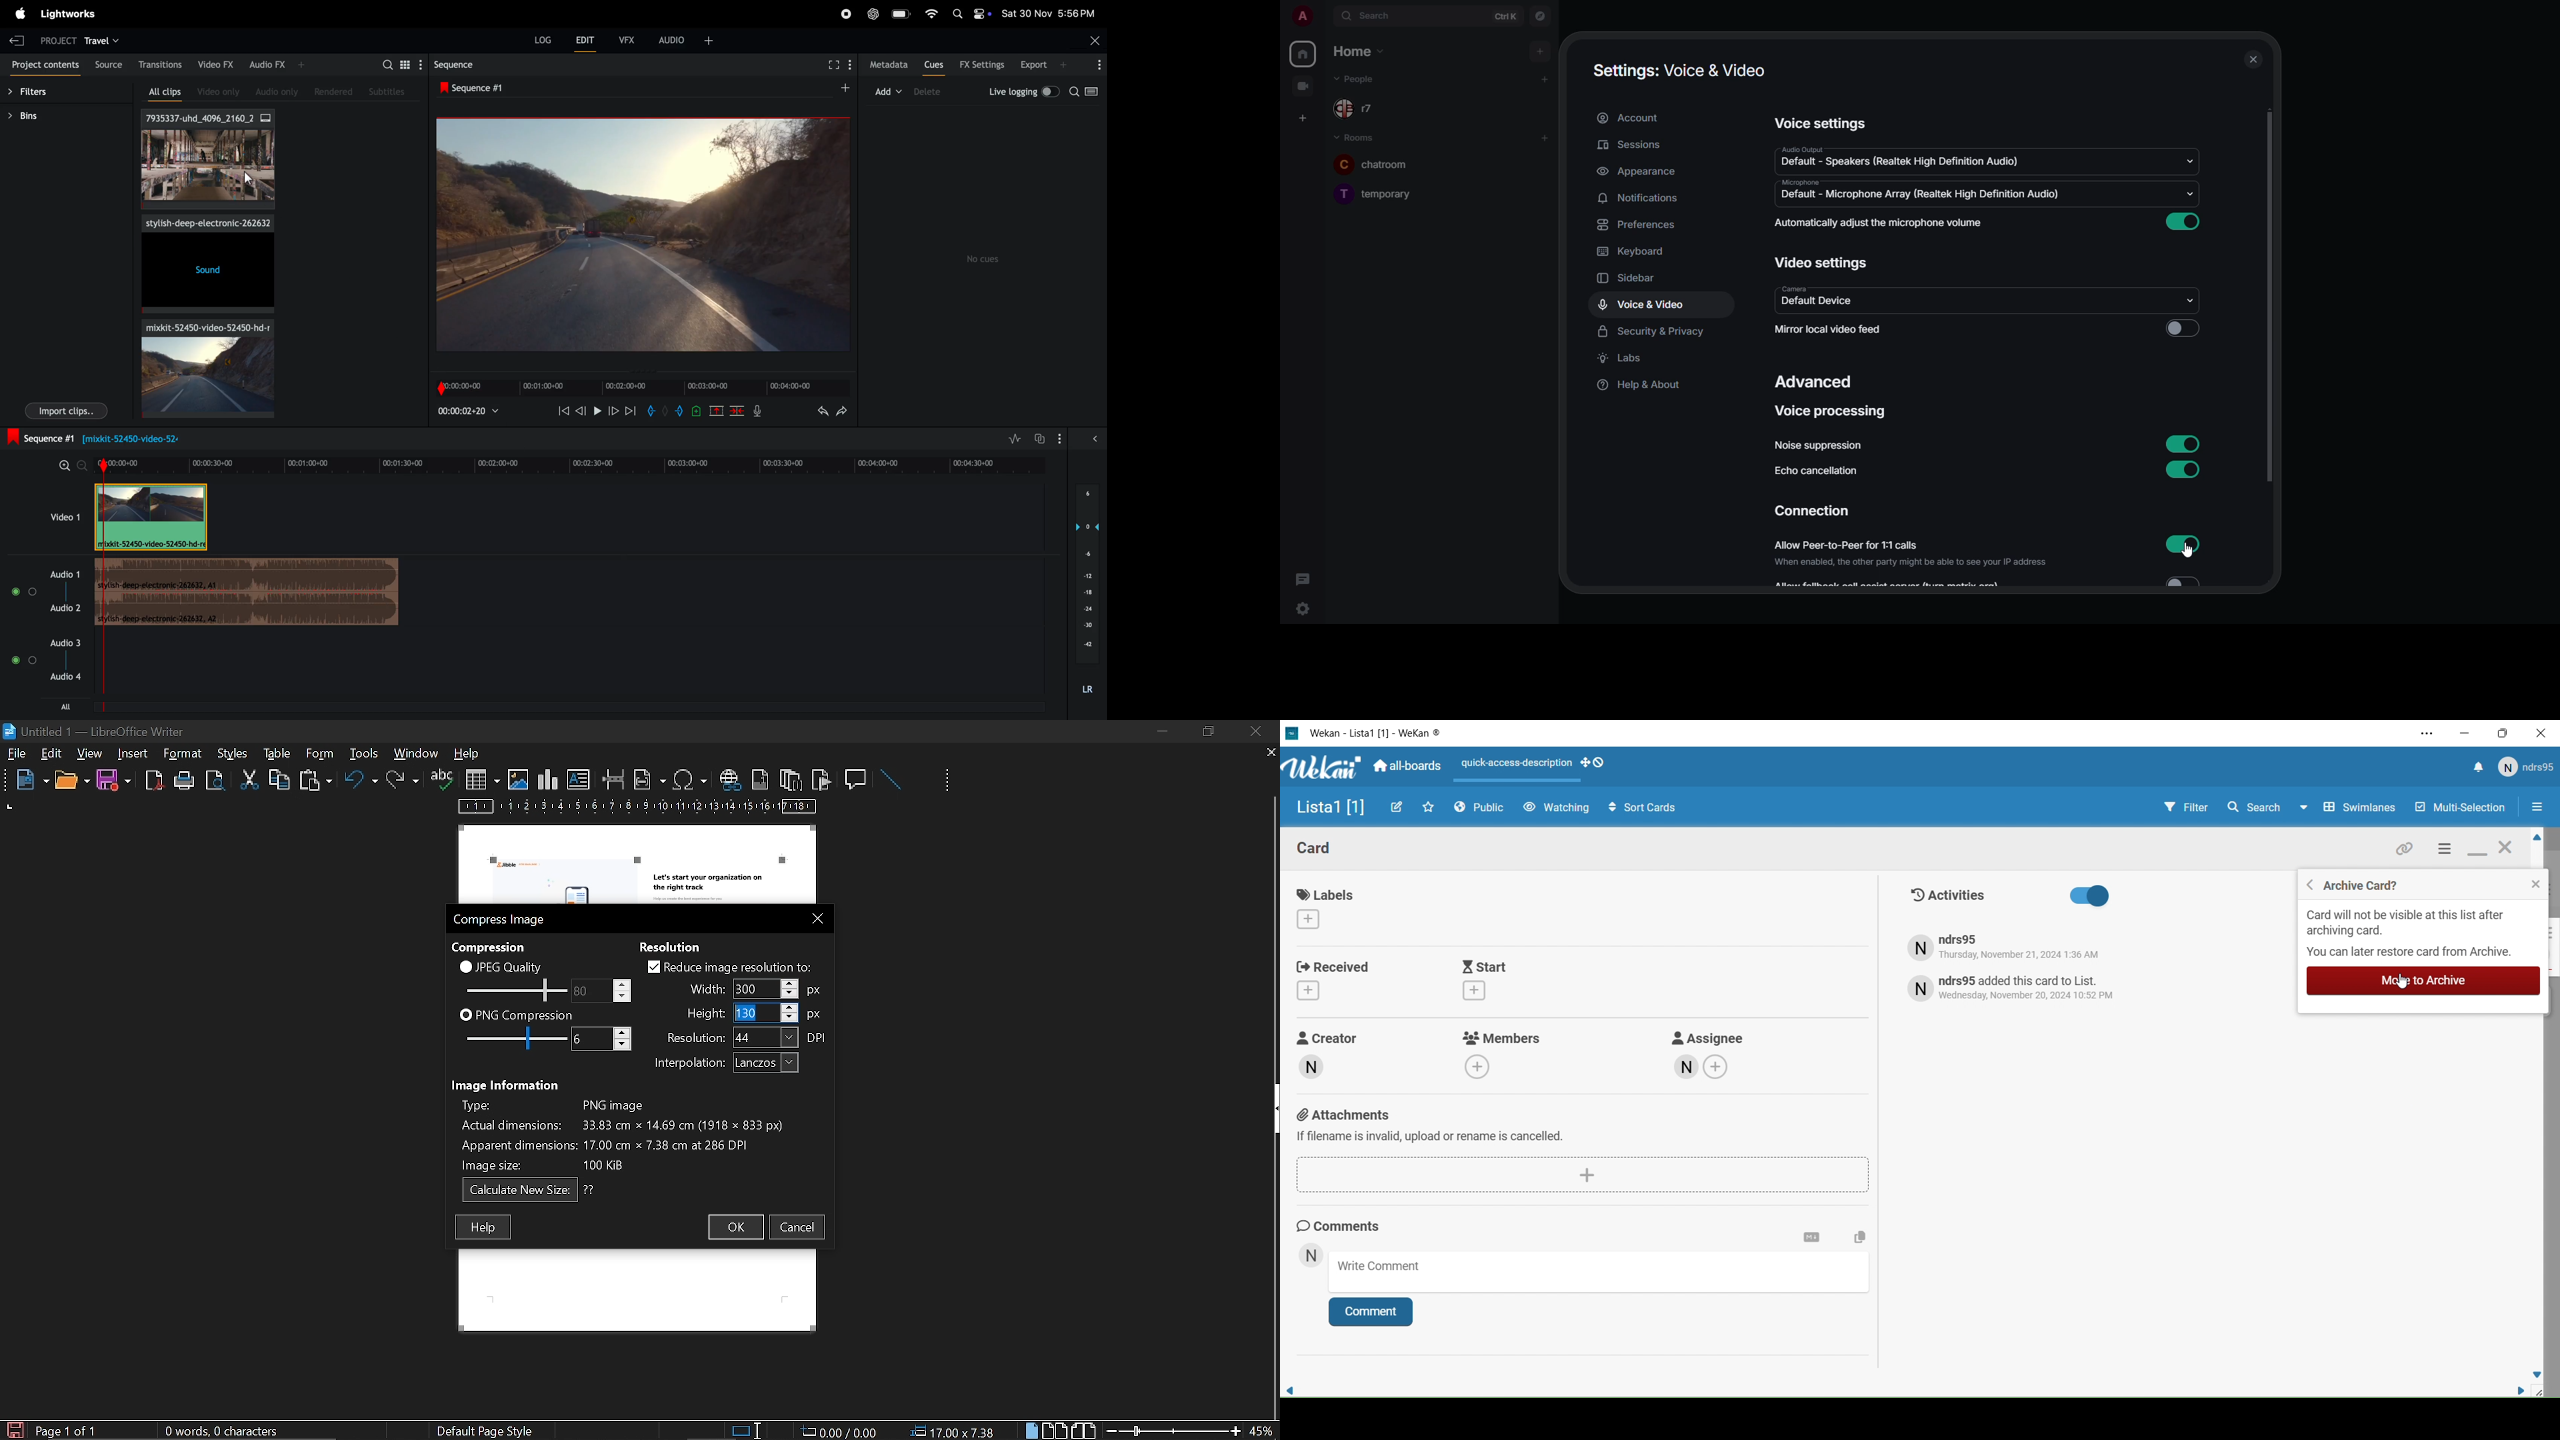 This screenshot has height=1456, width=2576. Describe the element at coordinates (1558, 809) in the screenshot. I see `Watchin` at that location.